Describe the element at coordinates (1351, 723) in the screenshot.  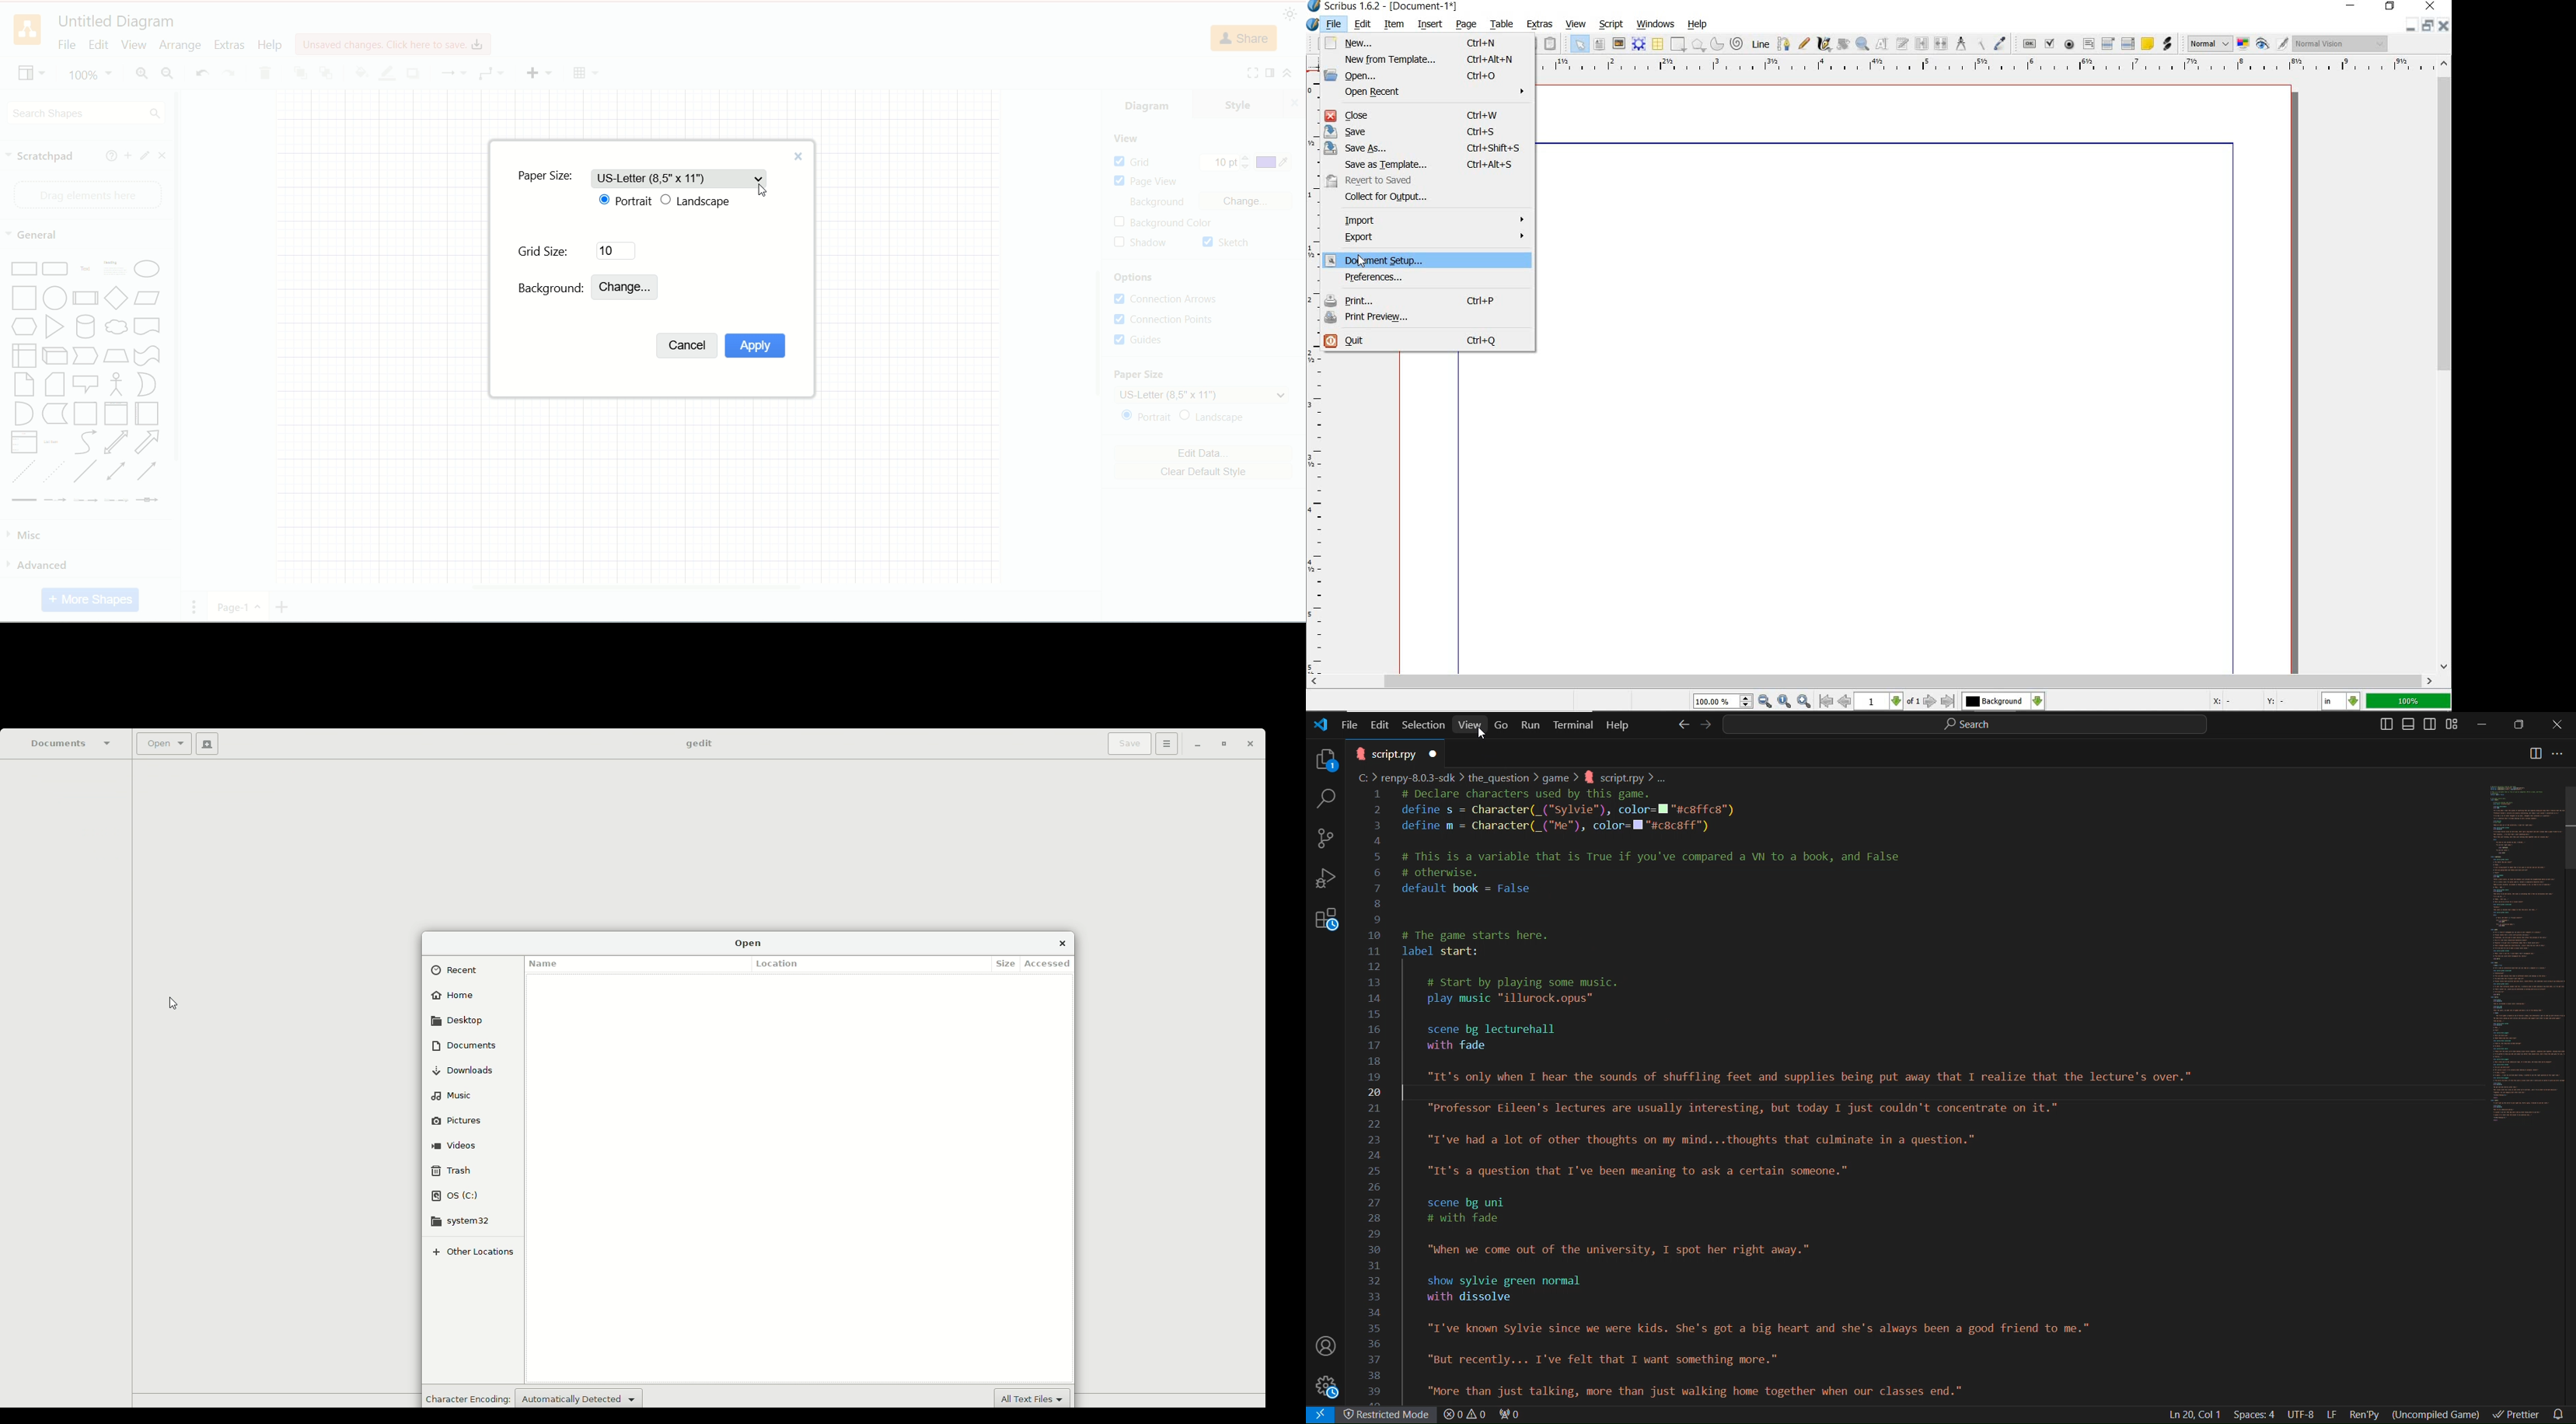
I see `File` at that location.